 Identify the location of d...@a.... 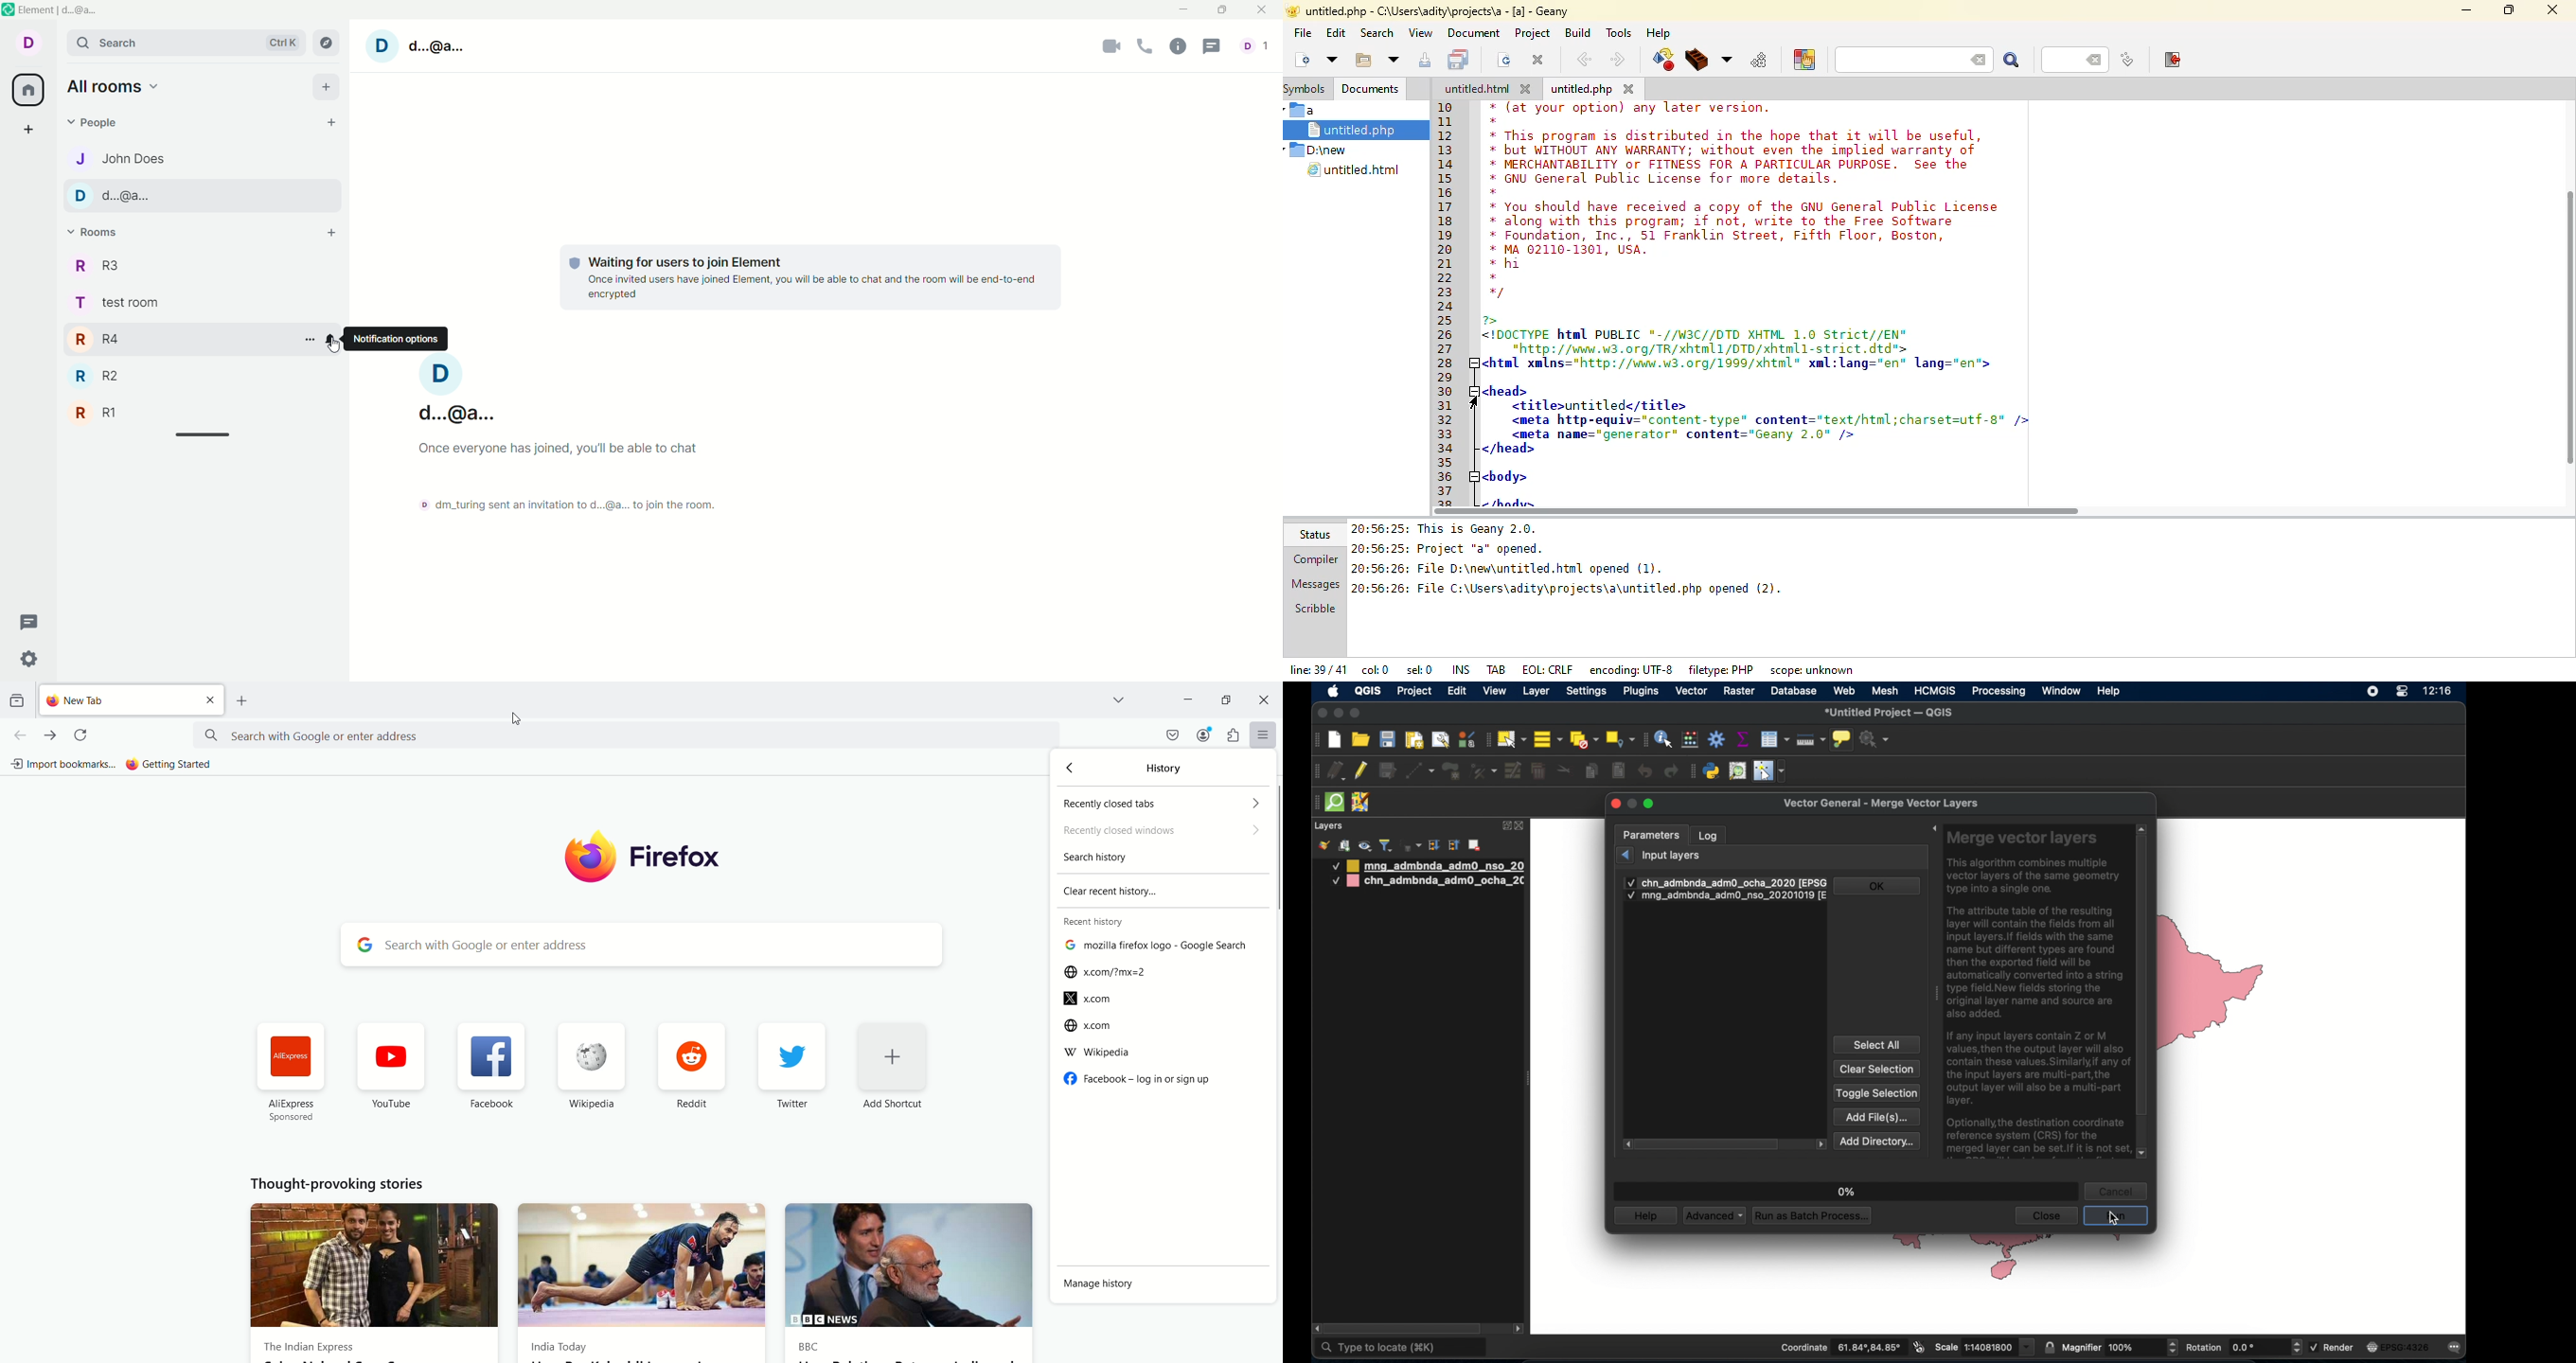
(458, 414).